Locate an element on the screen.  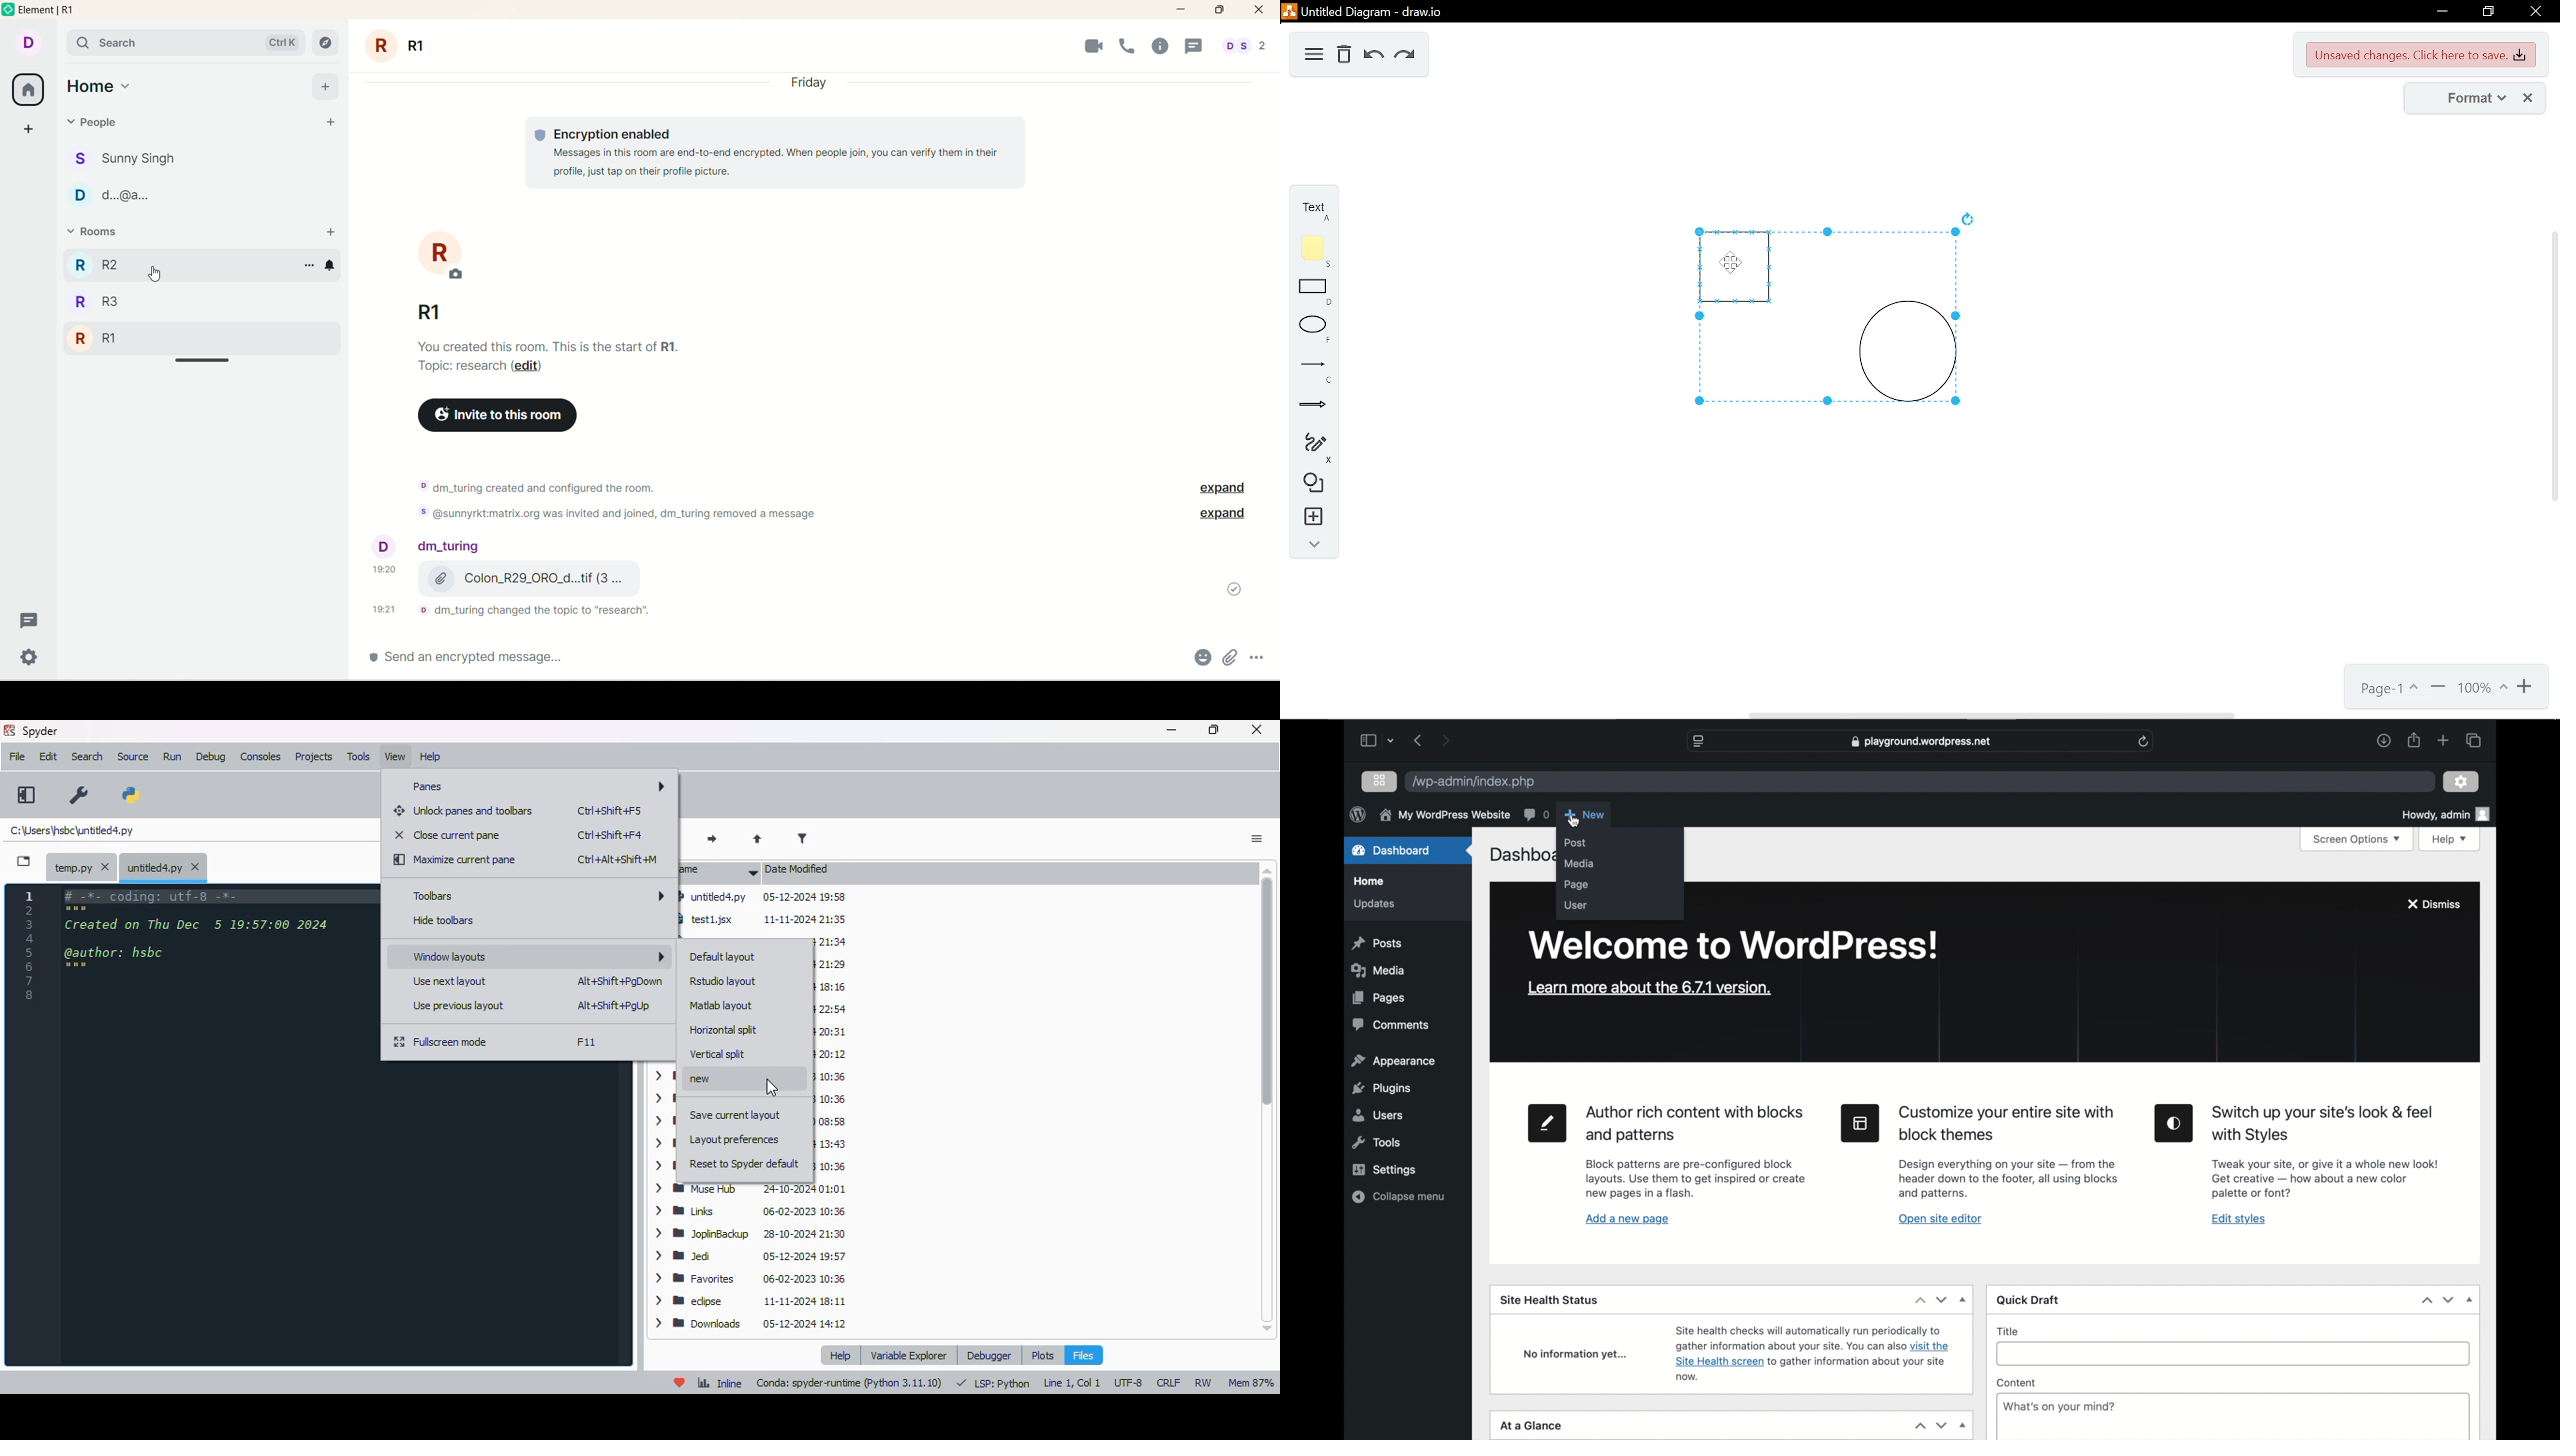
image is located at coordinates (778, 580).